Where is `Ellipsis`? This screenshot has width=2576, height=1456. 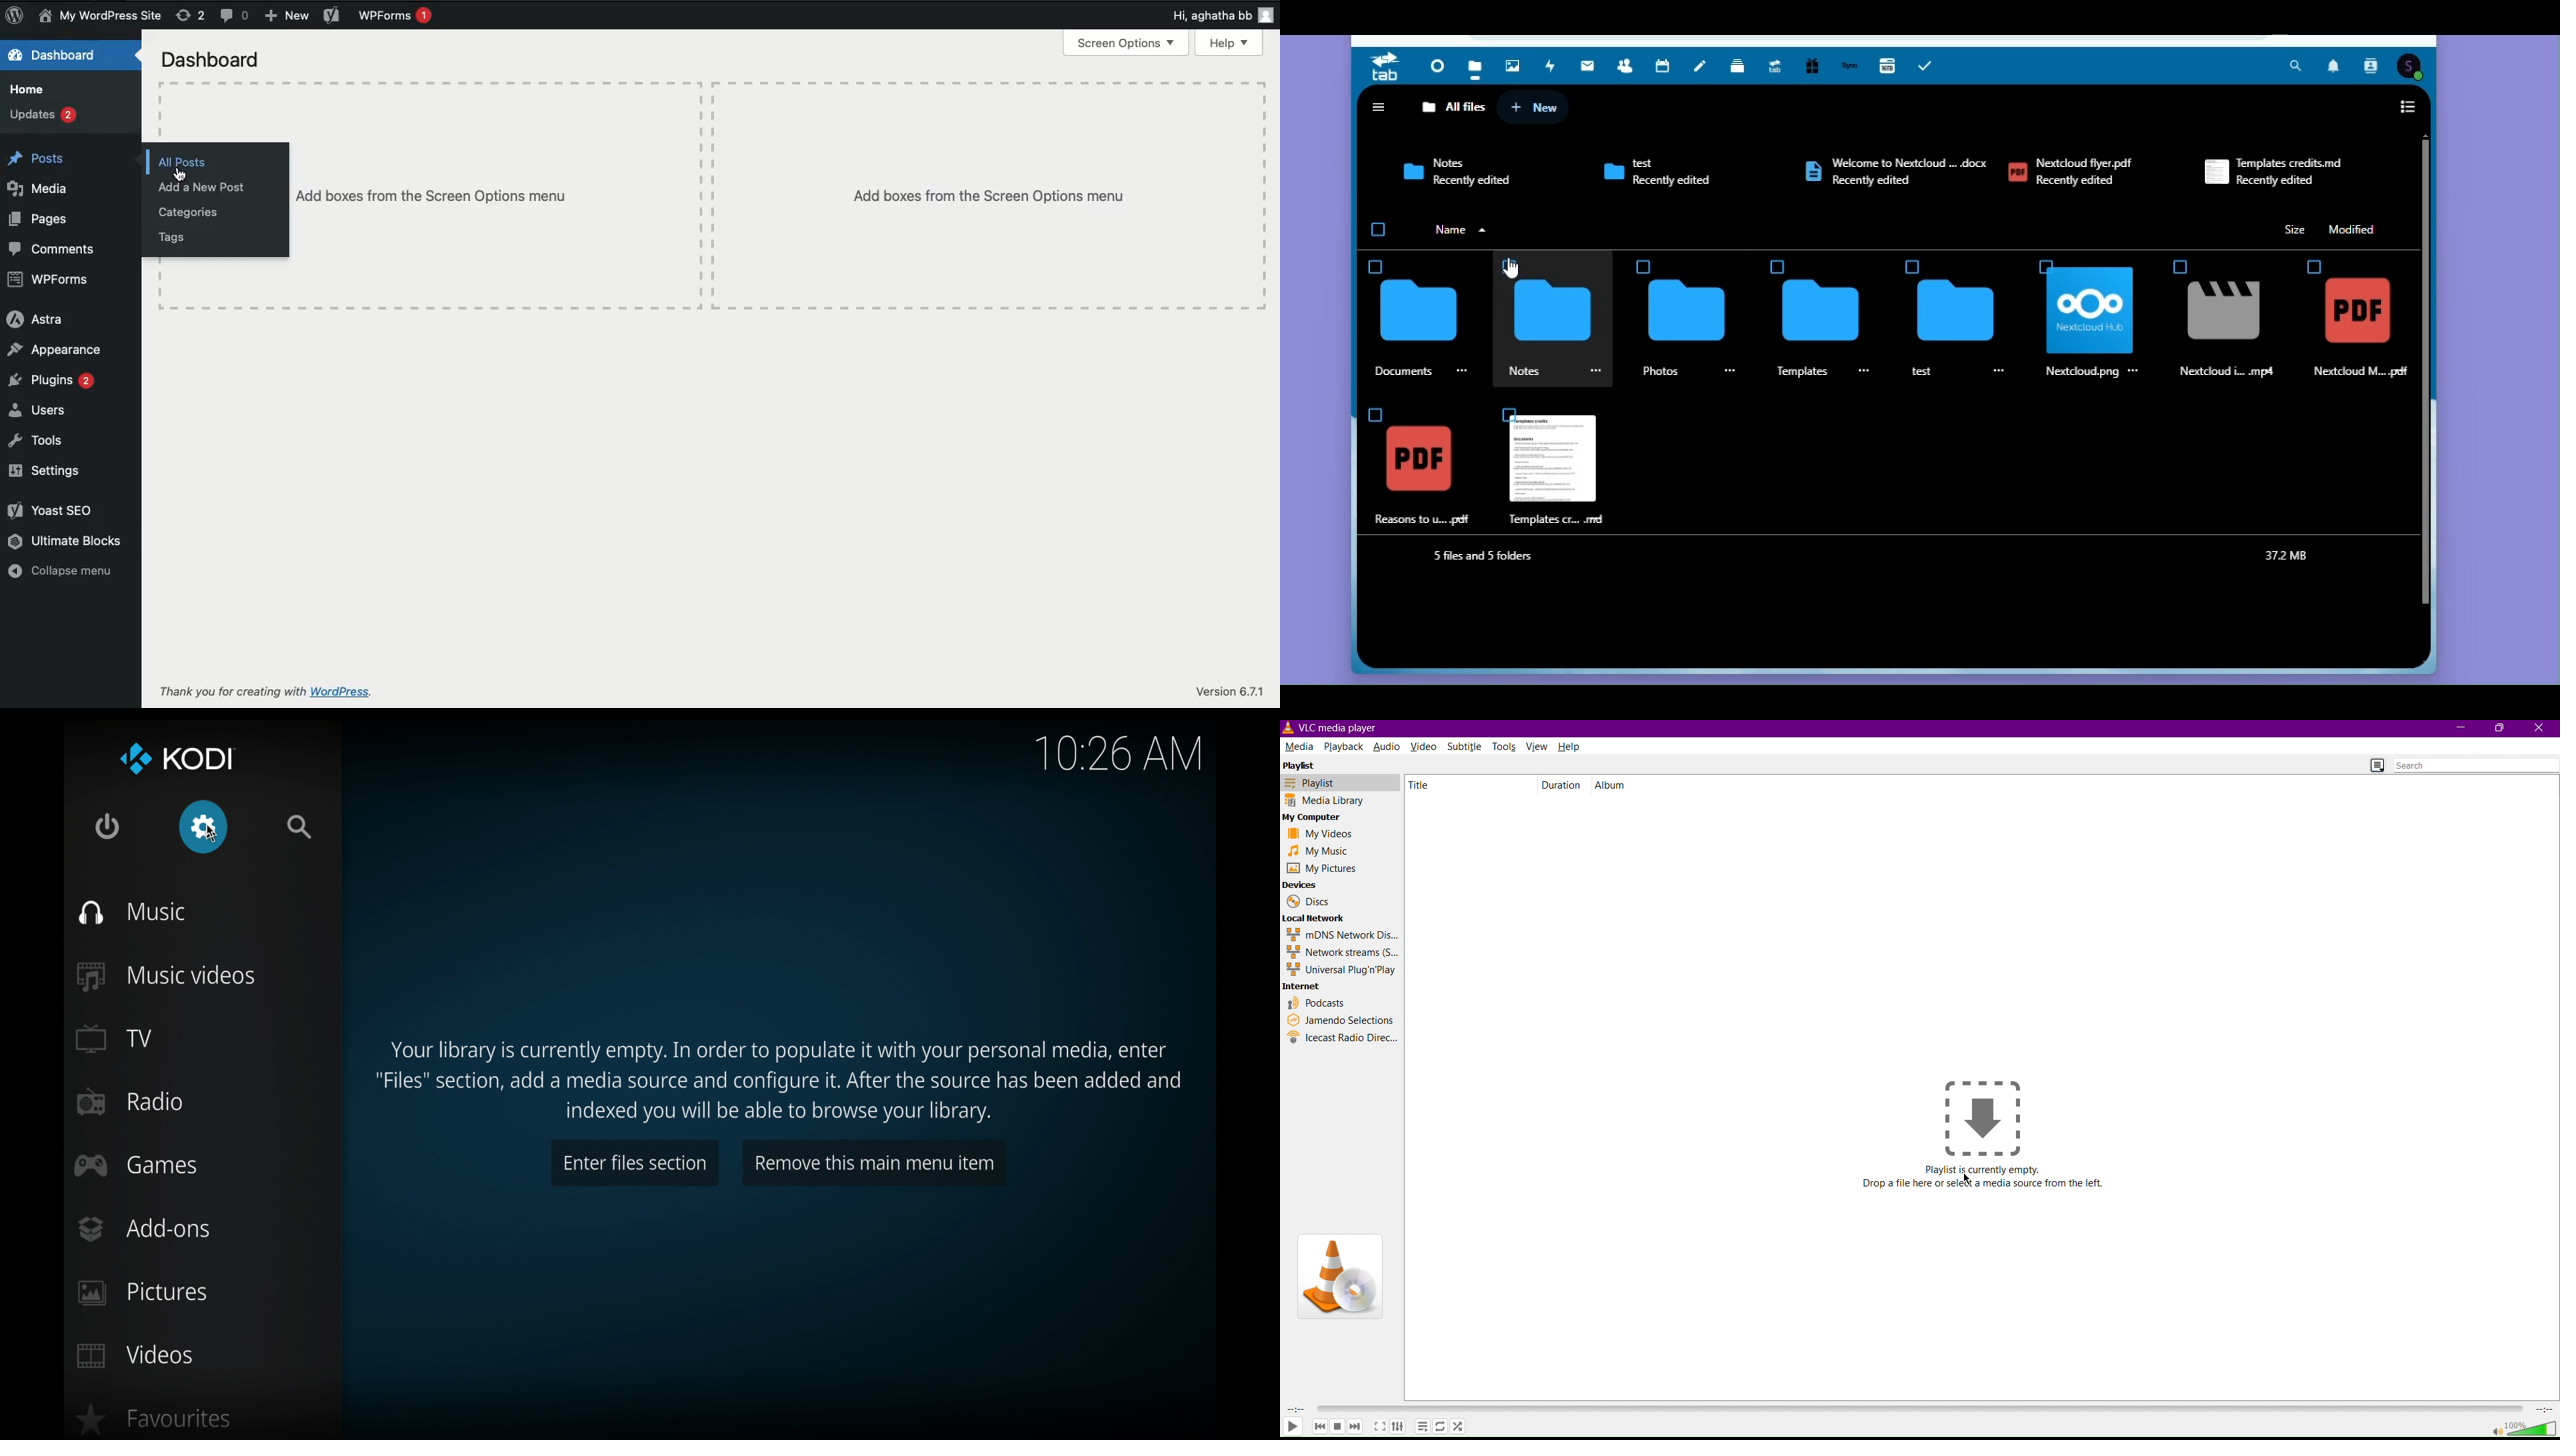 Ellipsis is located at coordinates (2134, 369).